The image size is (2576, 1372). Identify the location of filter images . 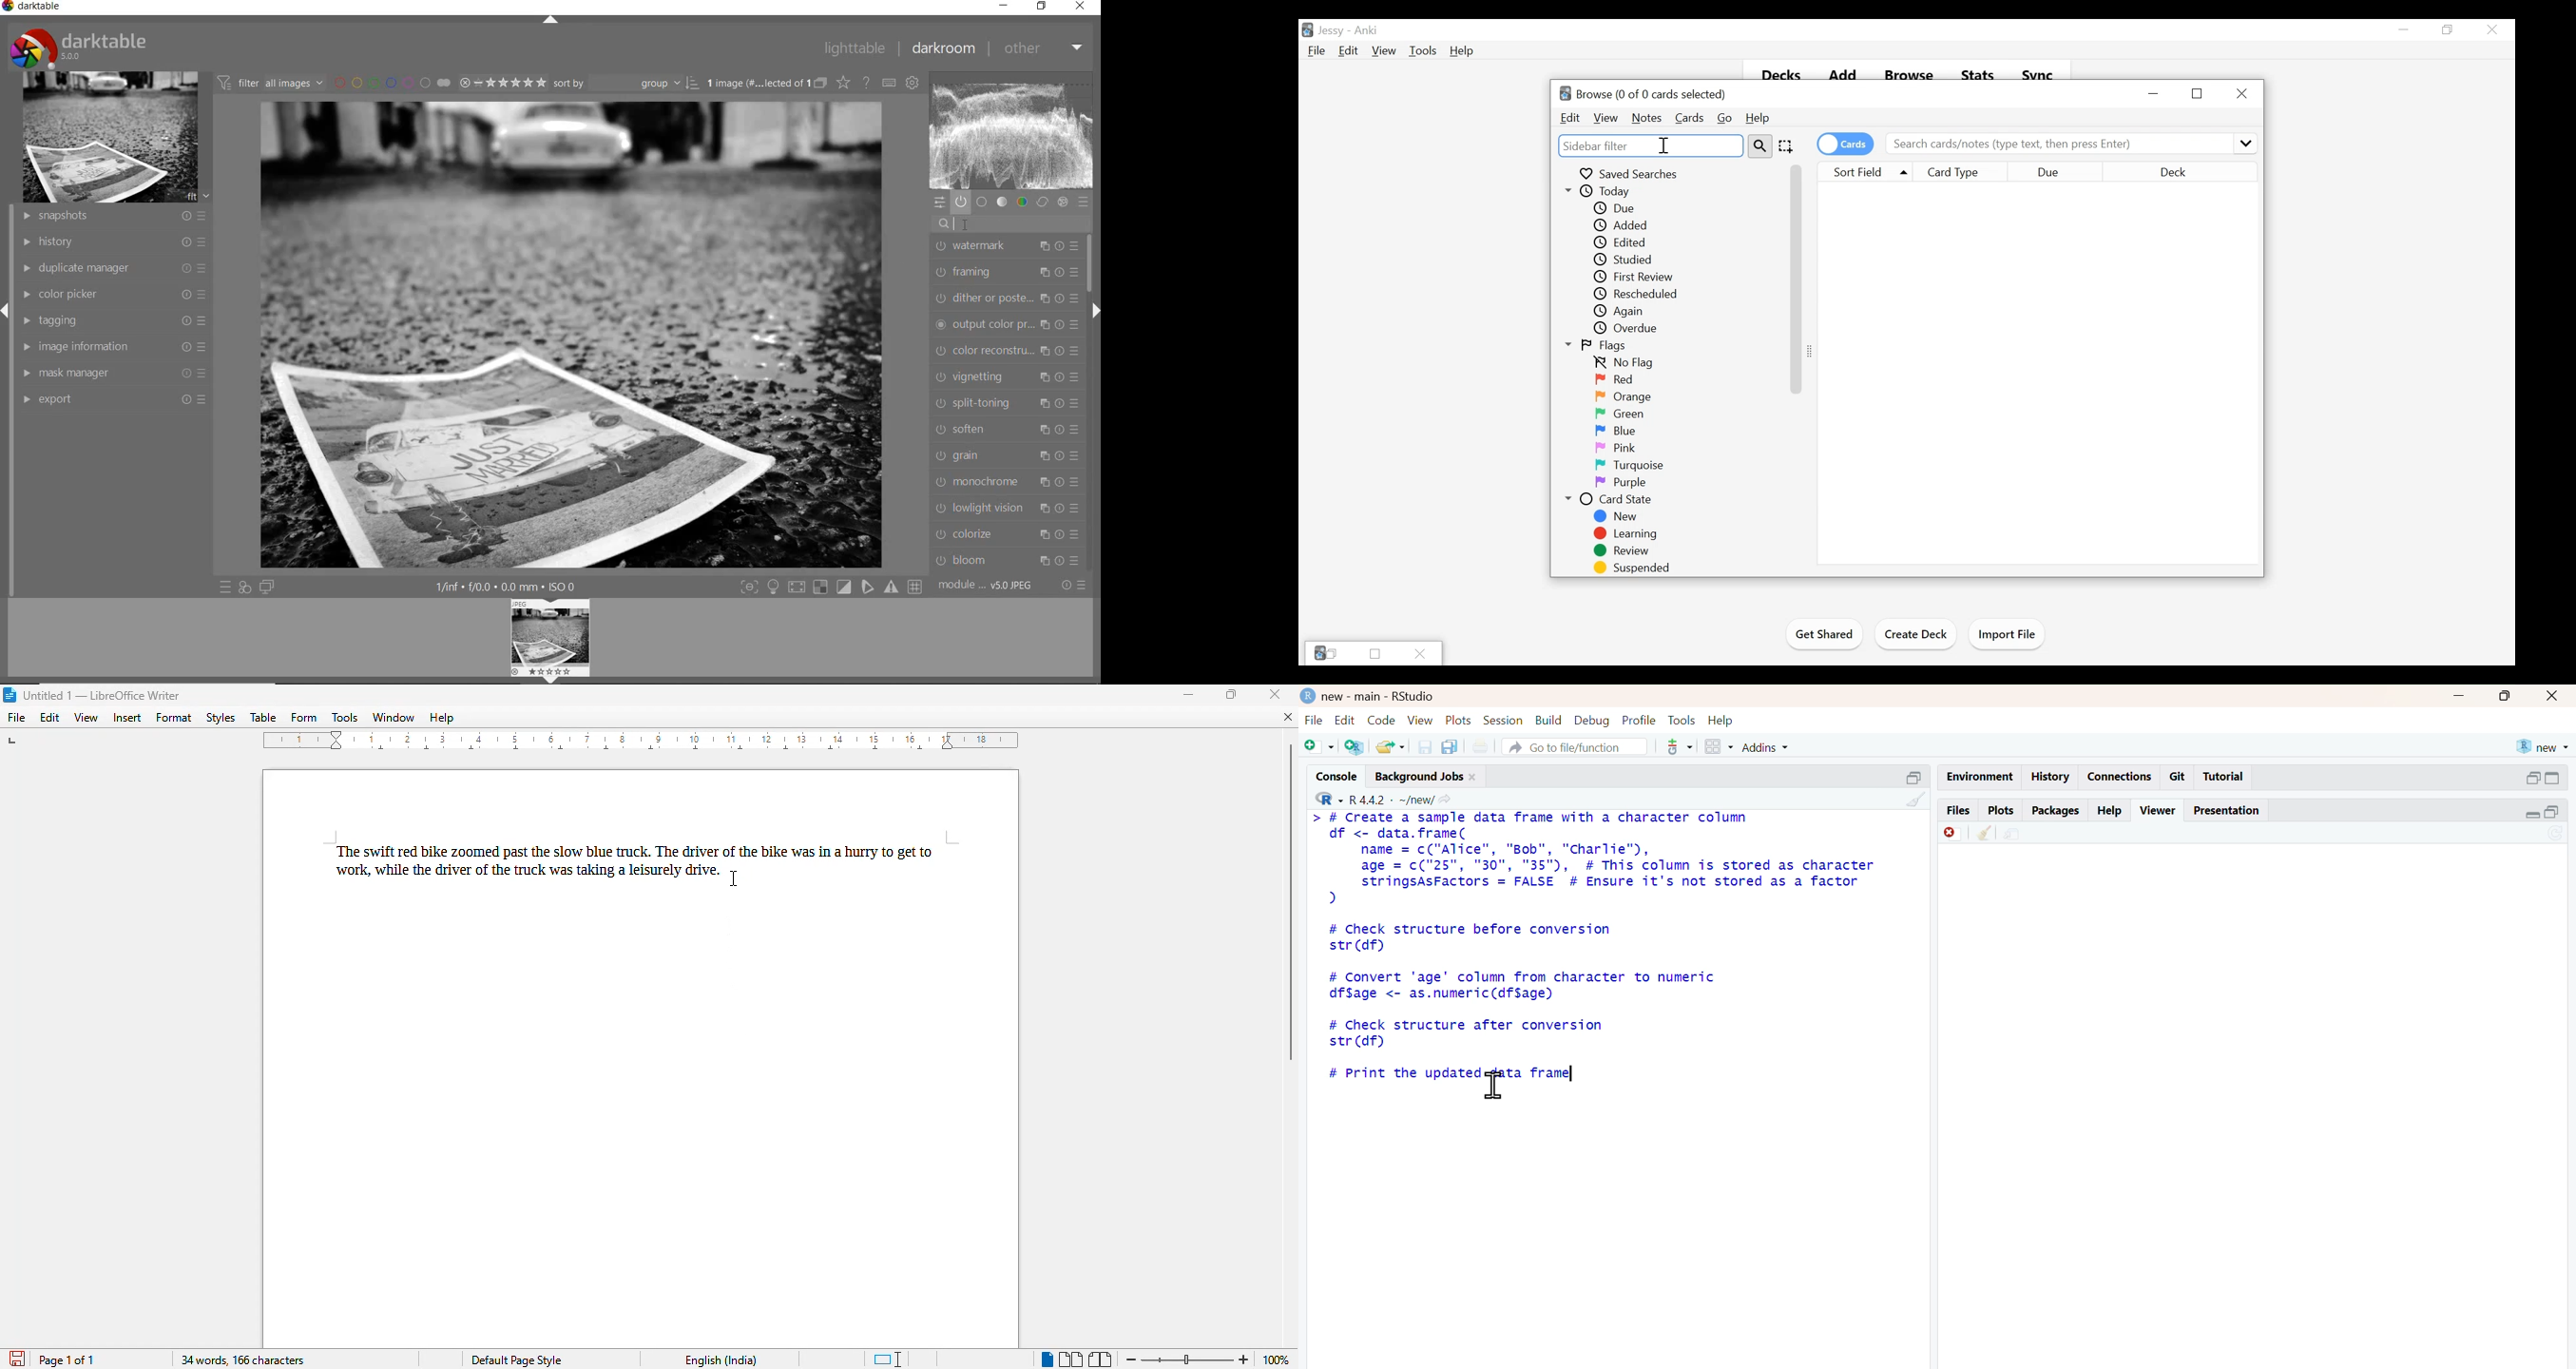
(271, 82).